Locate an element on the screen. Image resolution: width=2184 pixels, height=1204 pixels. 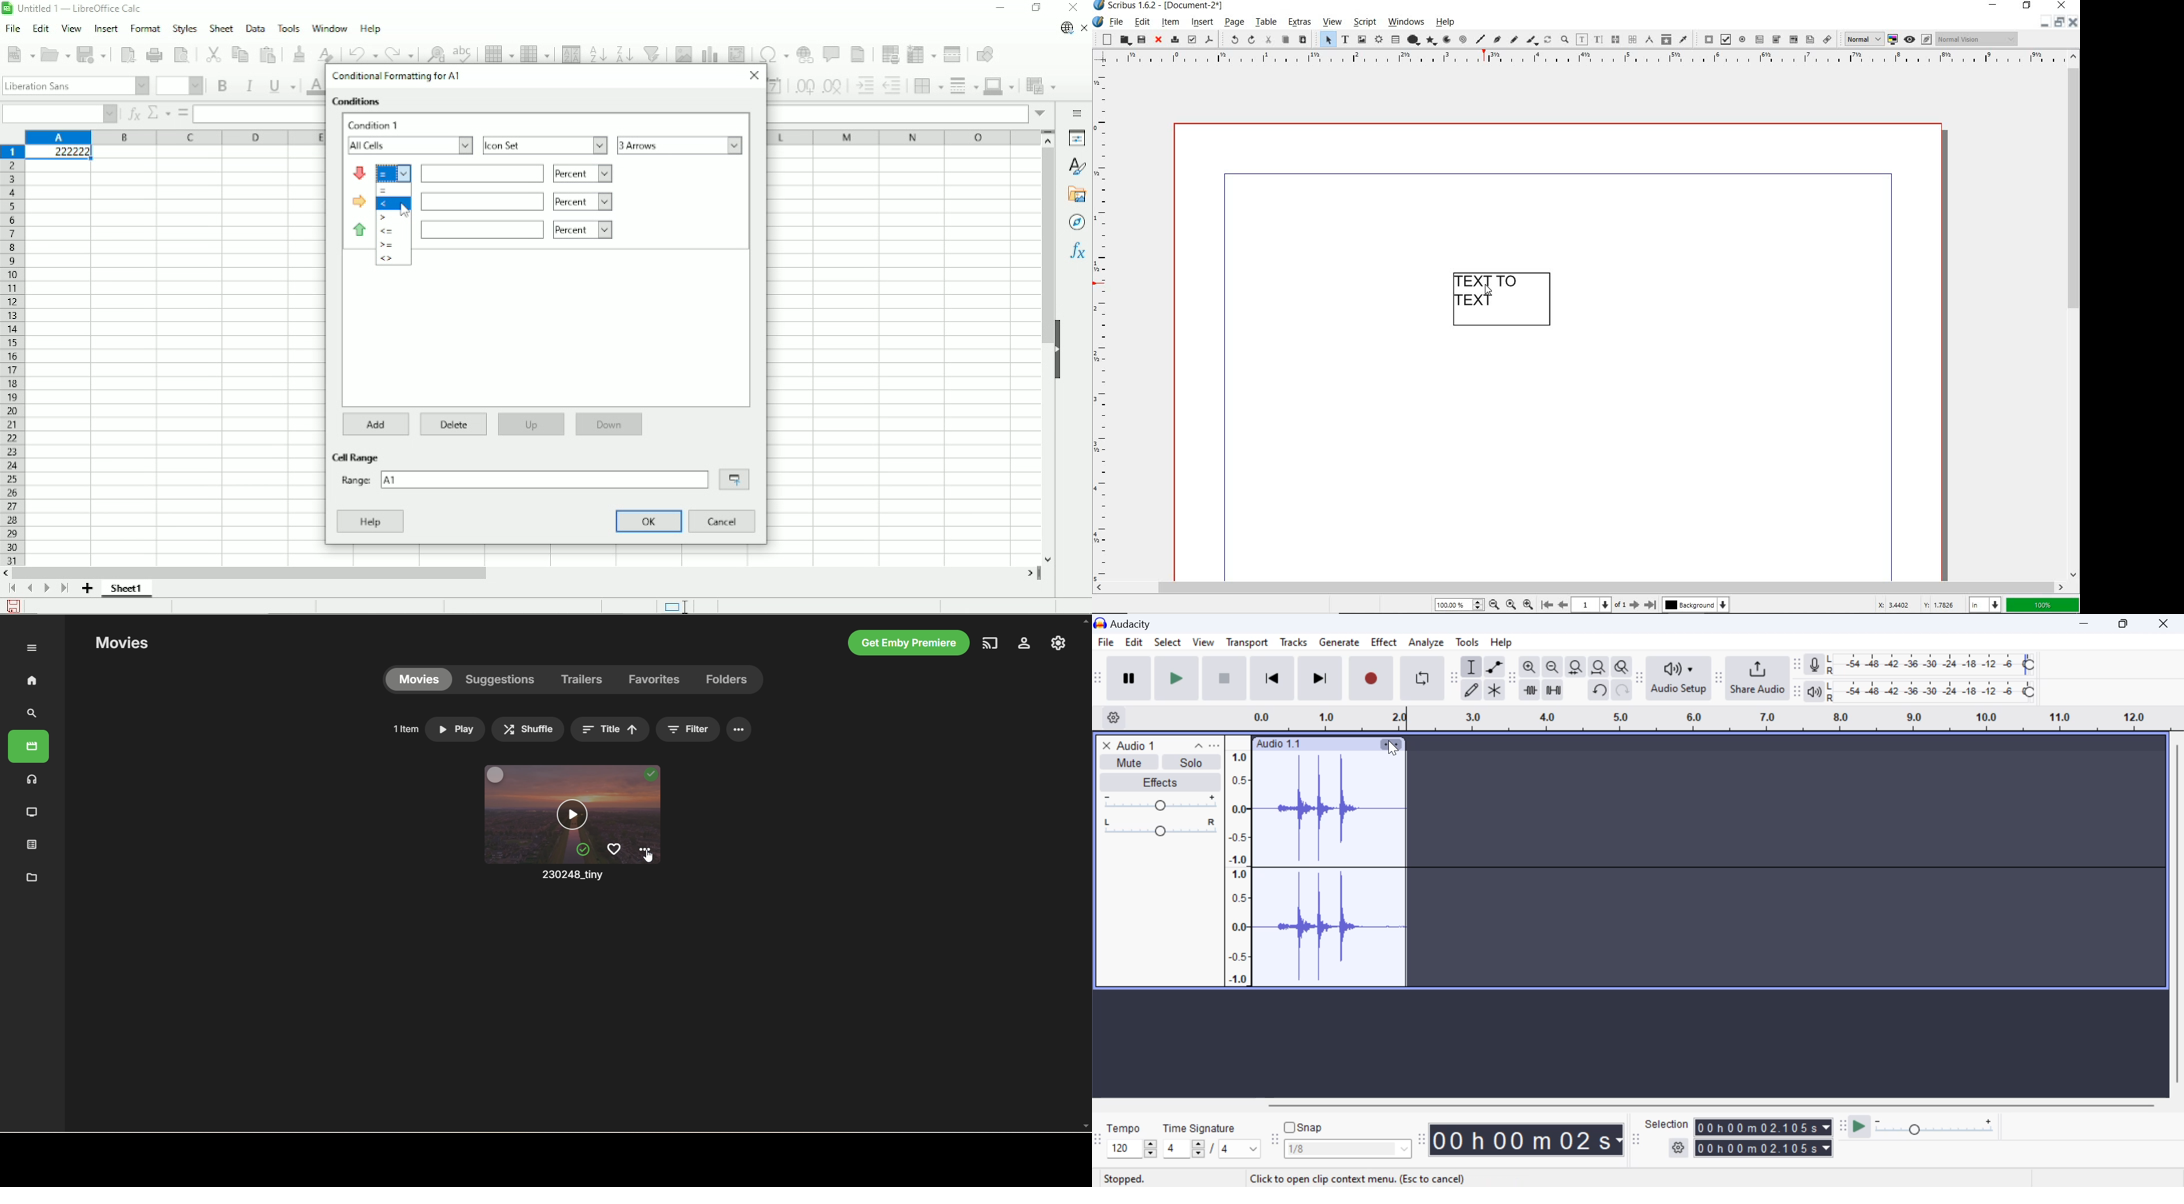
select image preview quality is located at coordinates (1862, 38).